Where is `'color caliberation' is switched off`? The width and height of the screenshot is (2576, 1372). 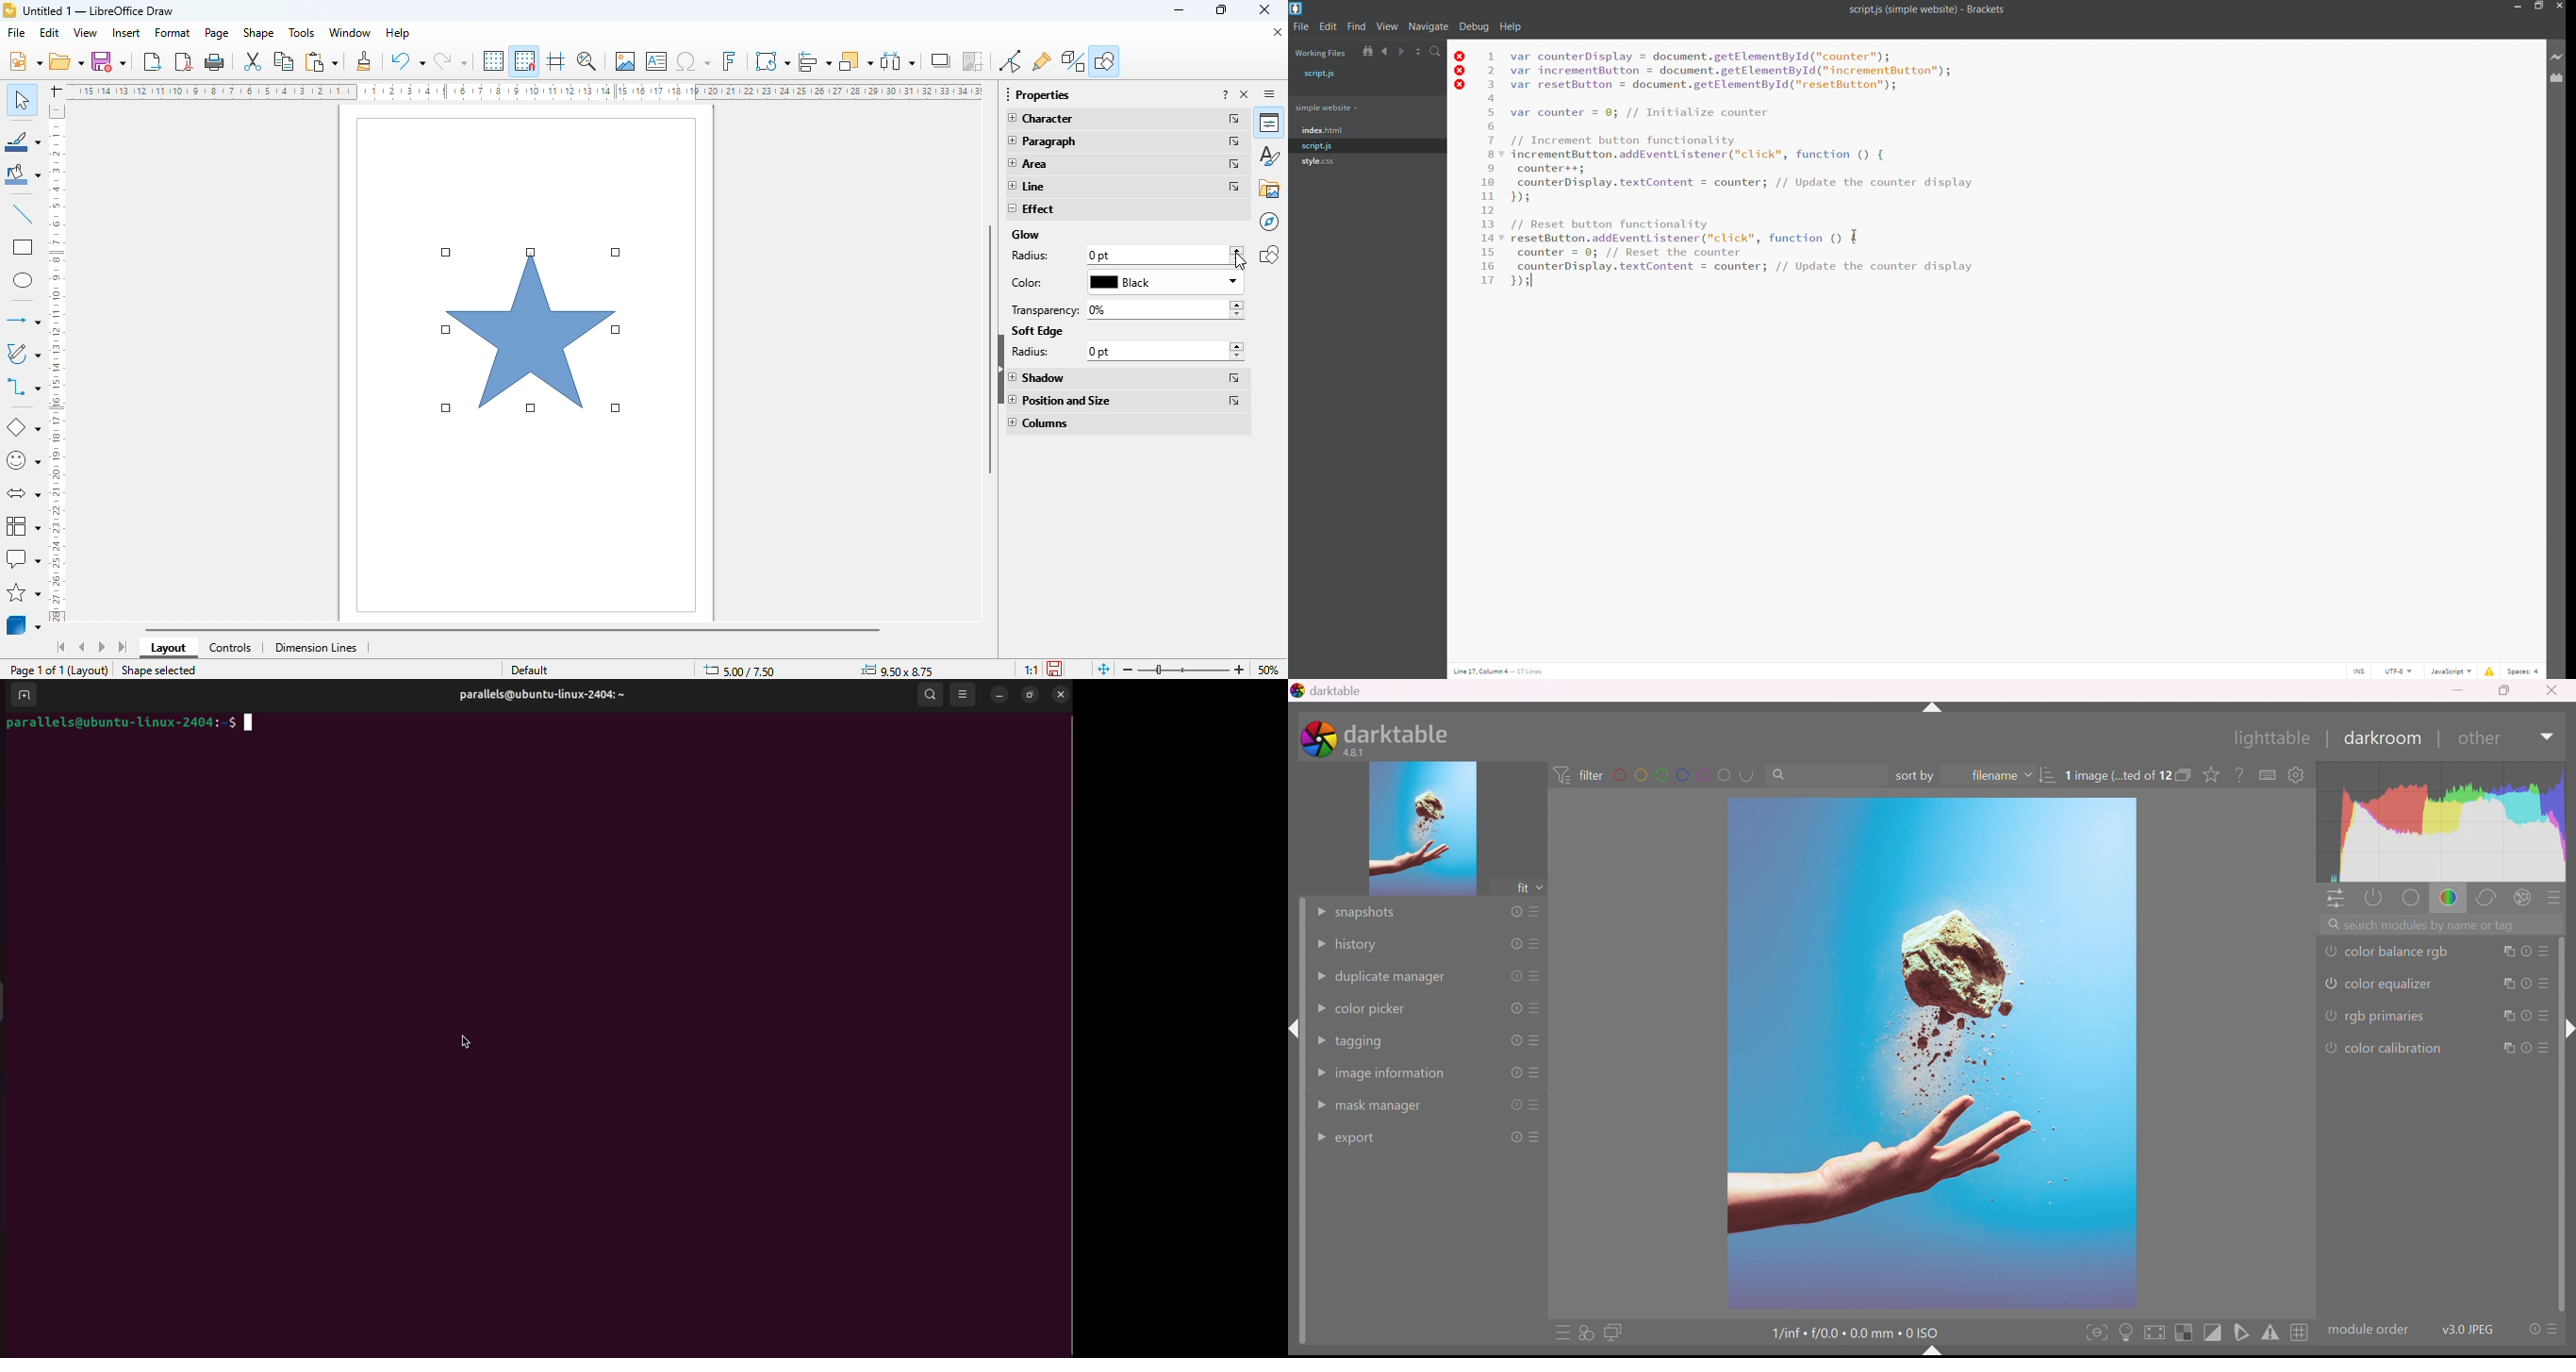 'color caliberation' is switched off is located at coordinates (2330, 1047).